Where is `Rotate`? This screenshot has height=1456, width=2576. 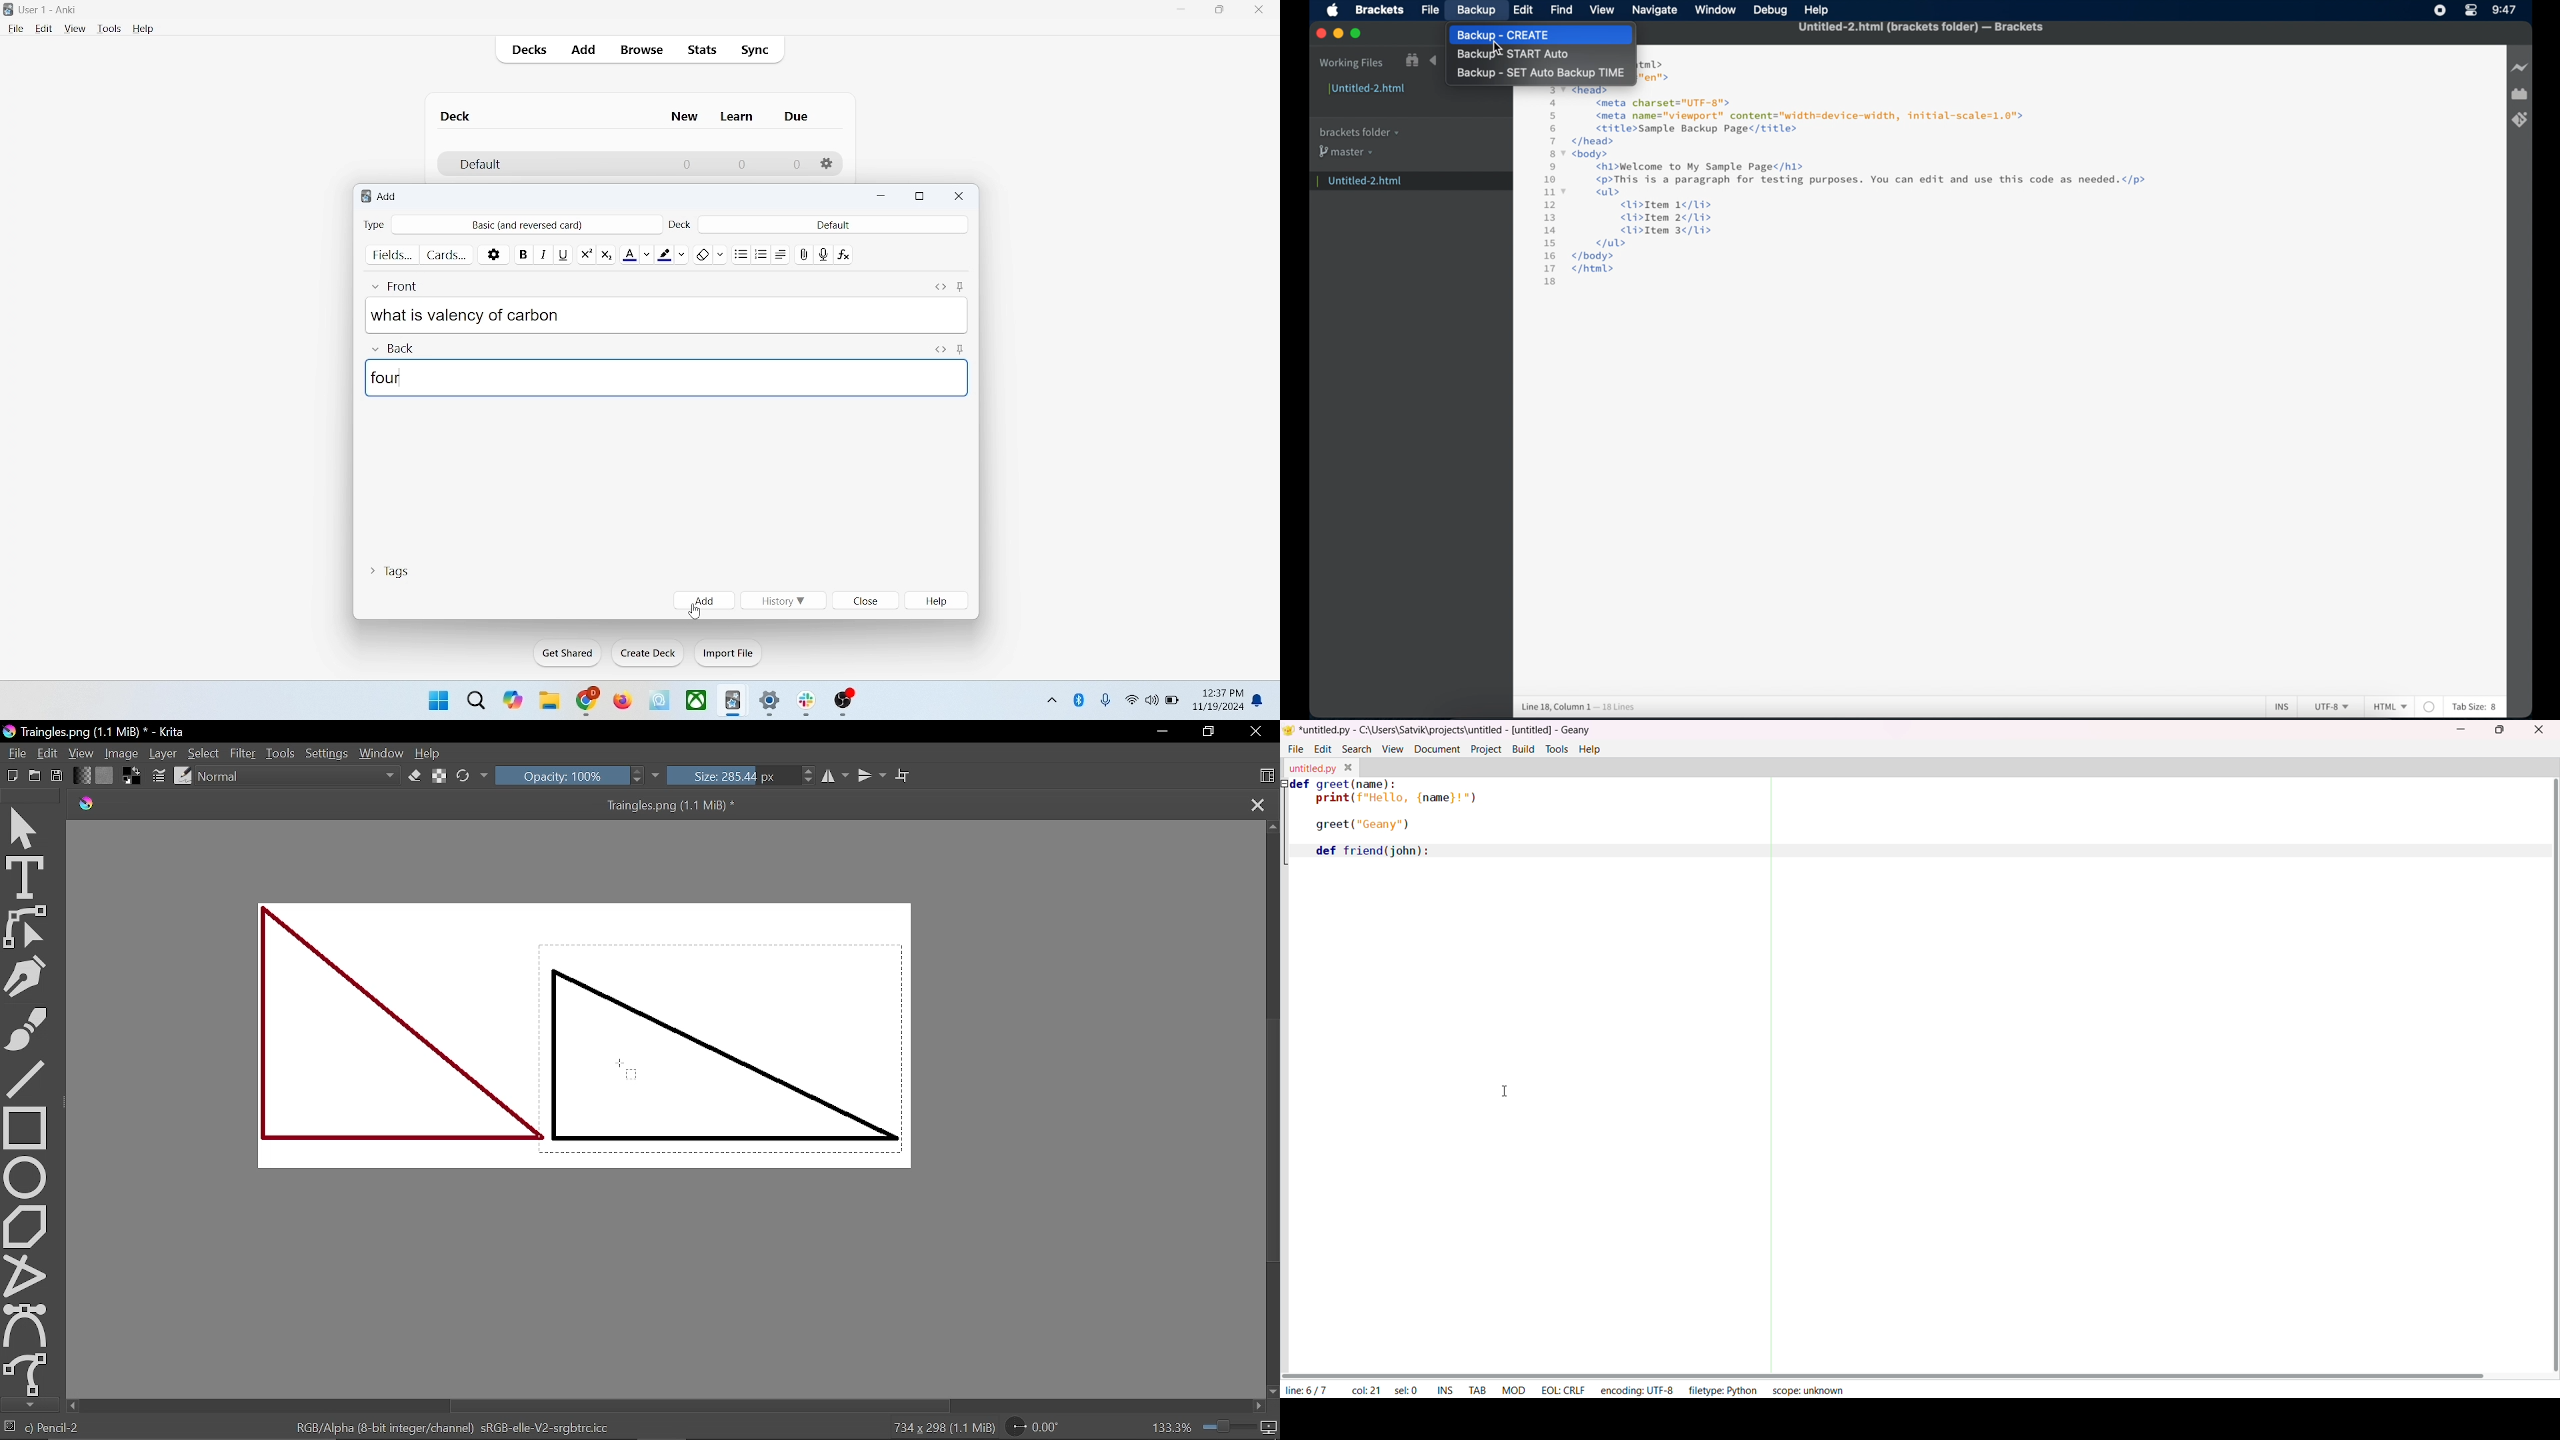
Rotate is located at coordinates (1046, 1427).